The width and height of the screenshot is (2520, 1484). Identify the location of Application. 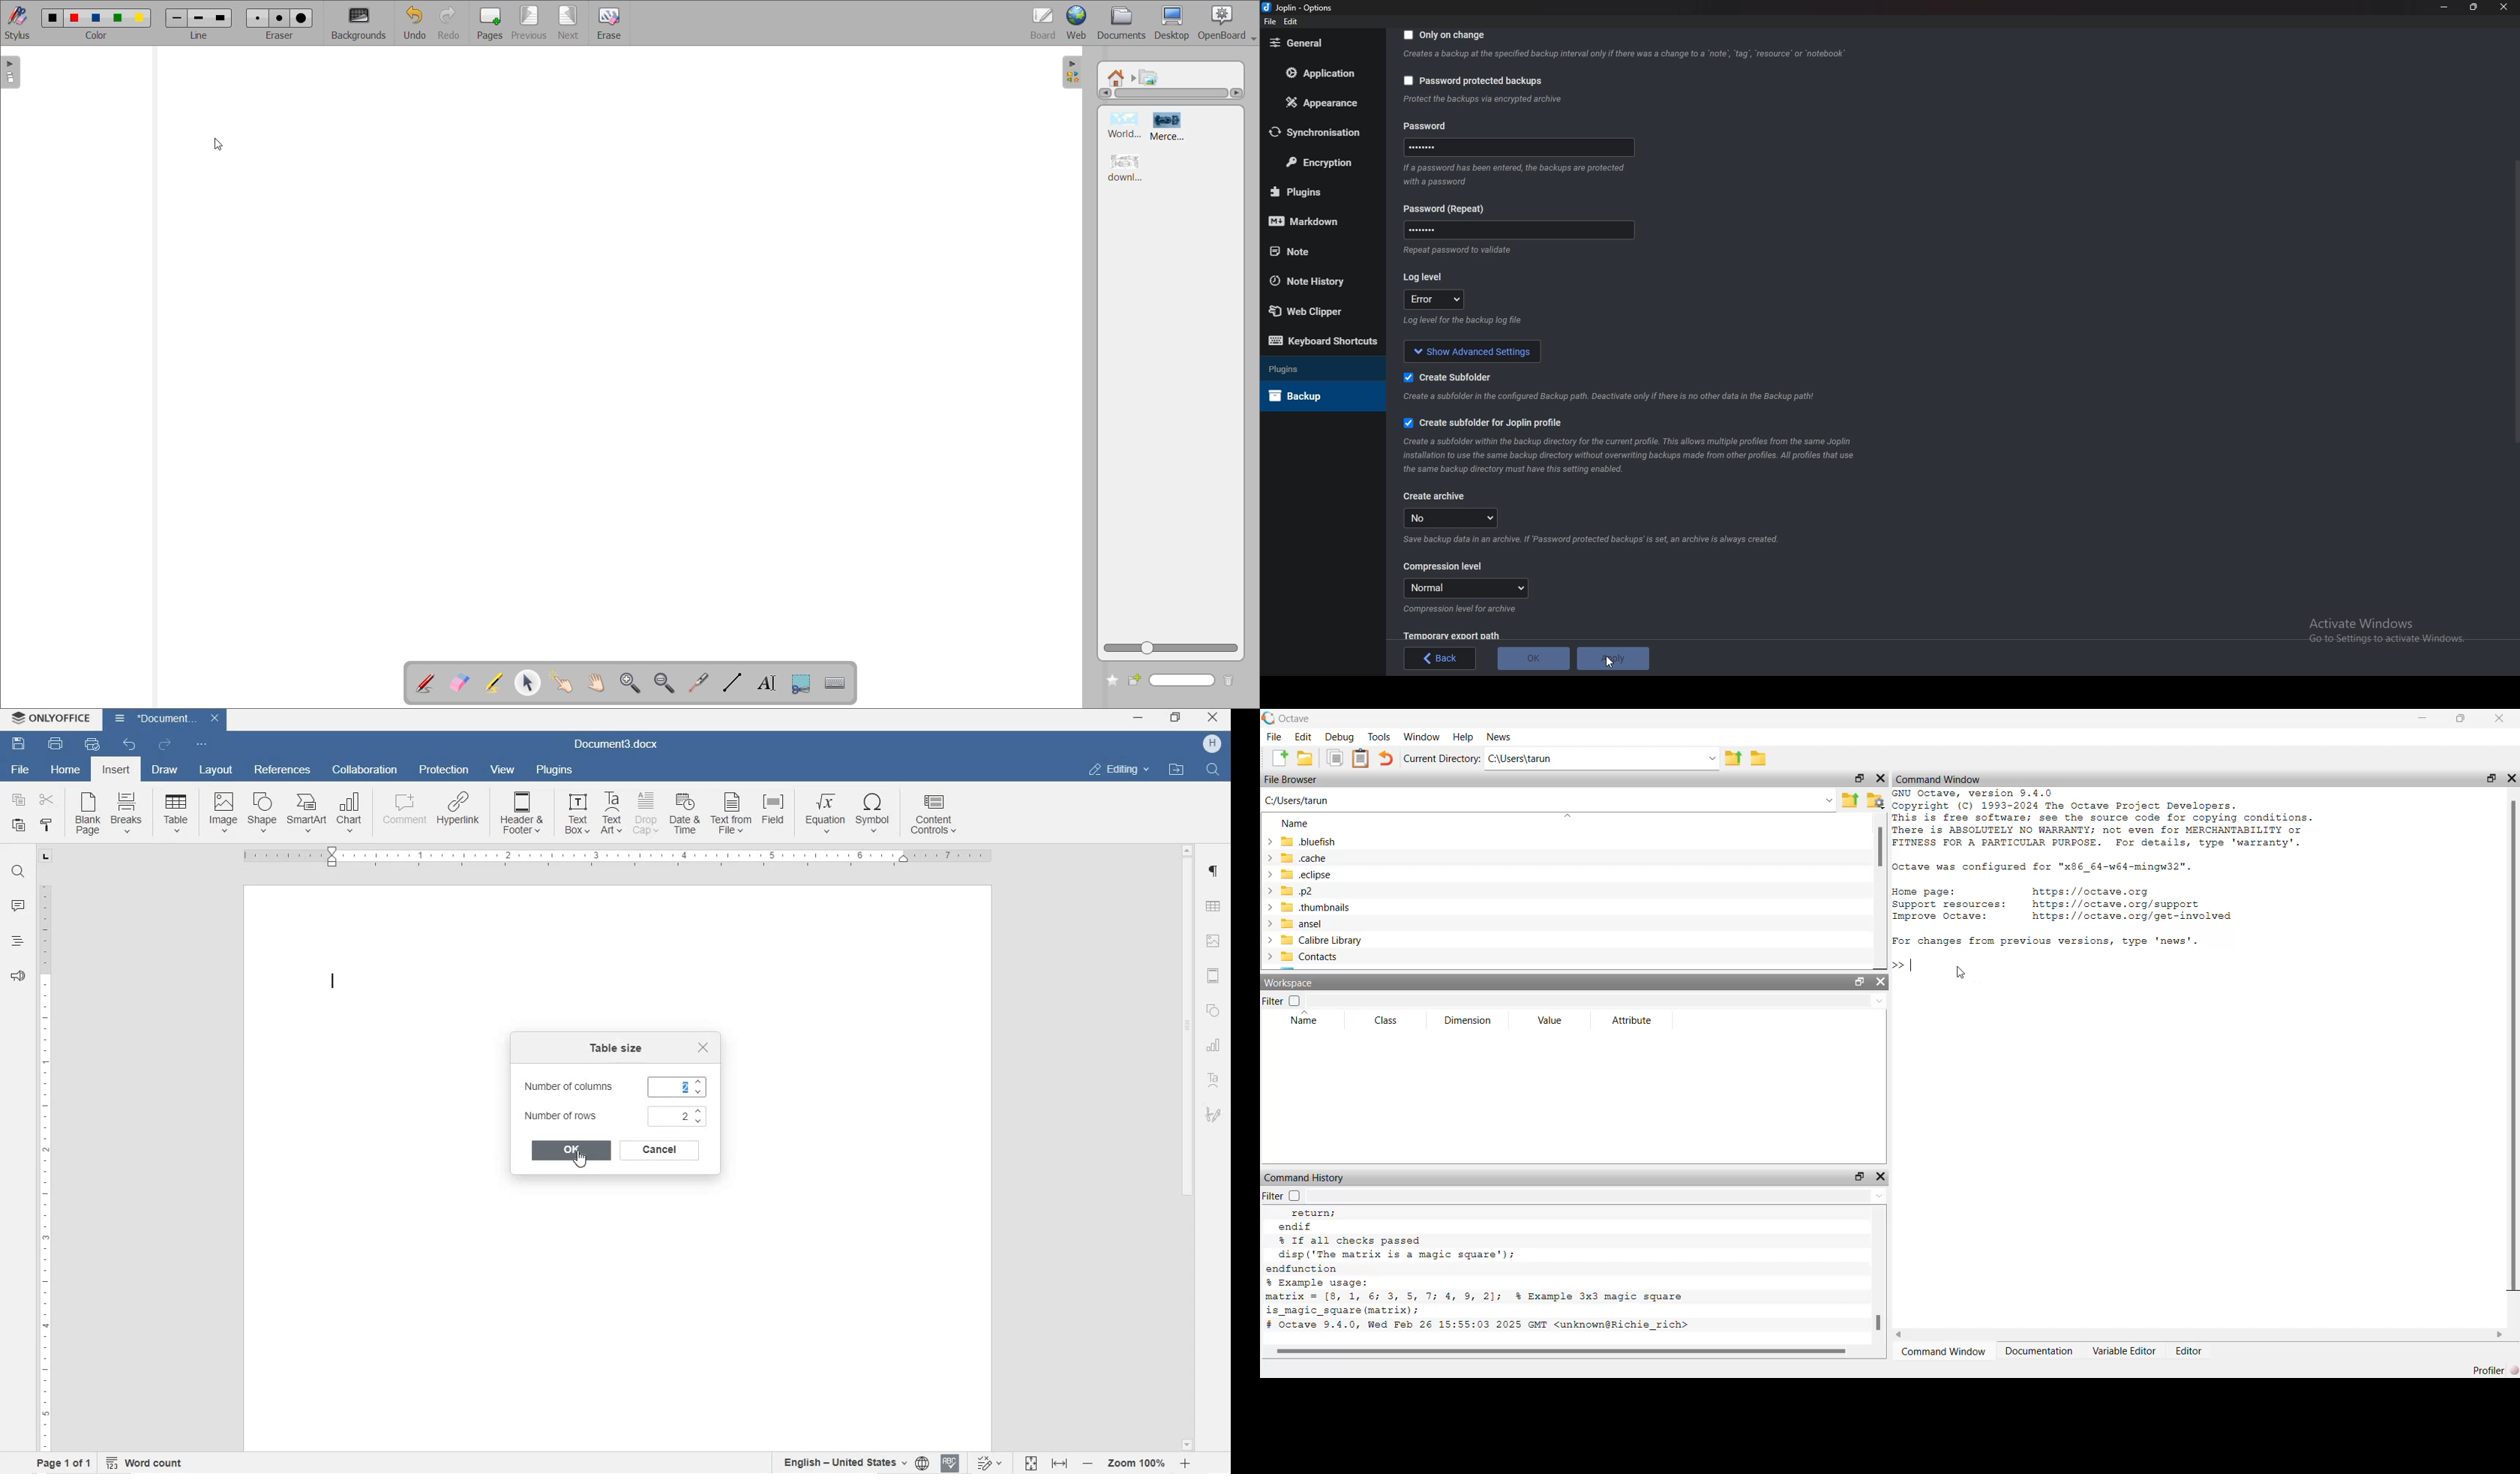
(1318, 73).